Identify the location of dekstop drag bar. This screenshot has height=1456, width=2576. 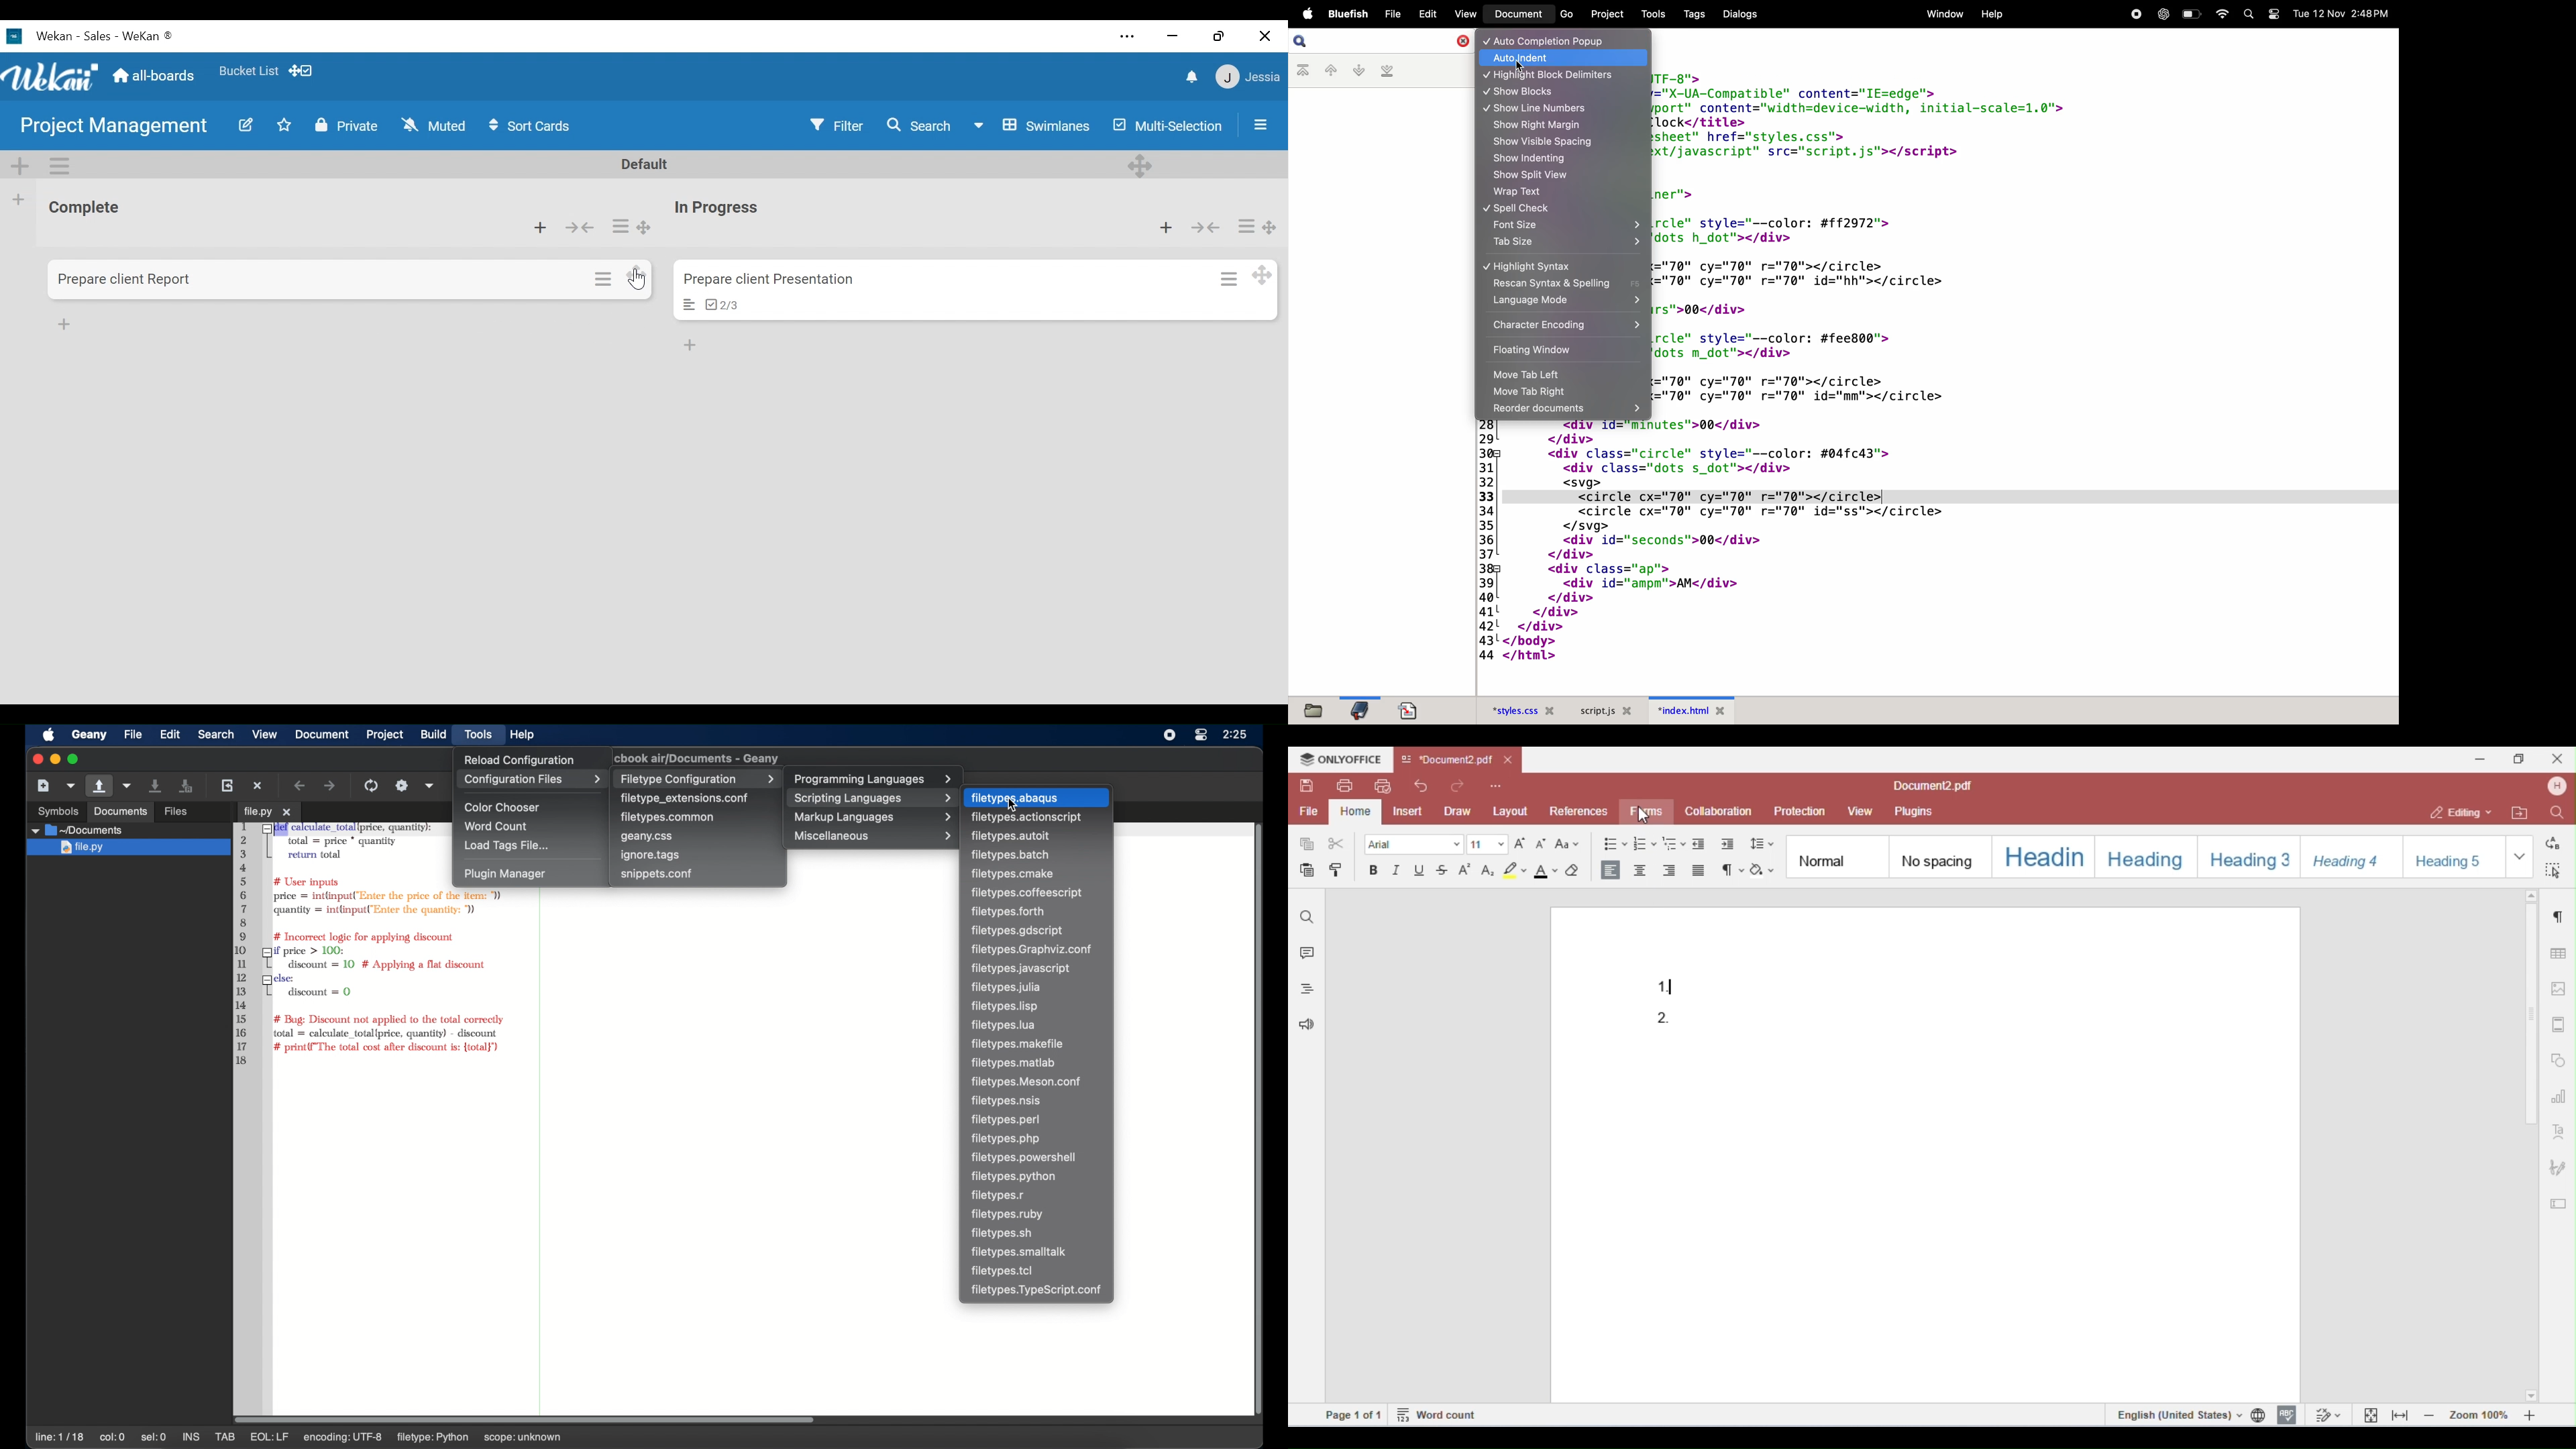
(307, 71).